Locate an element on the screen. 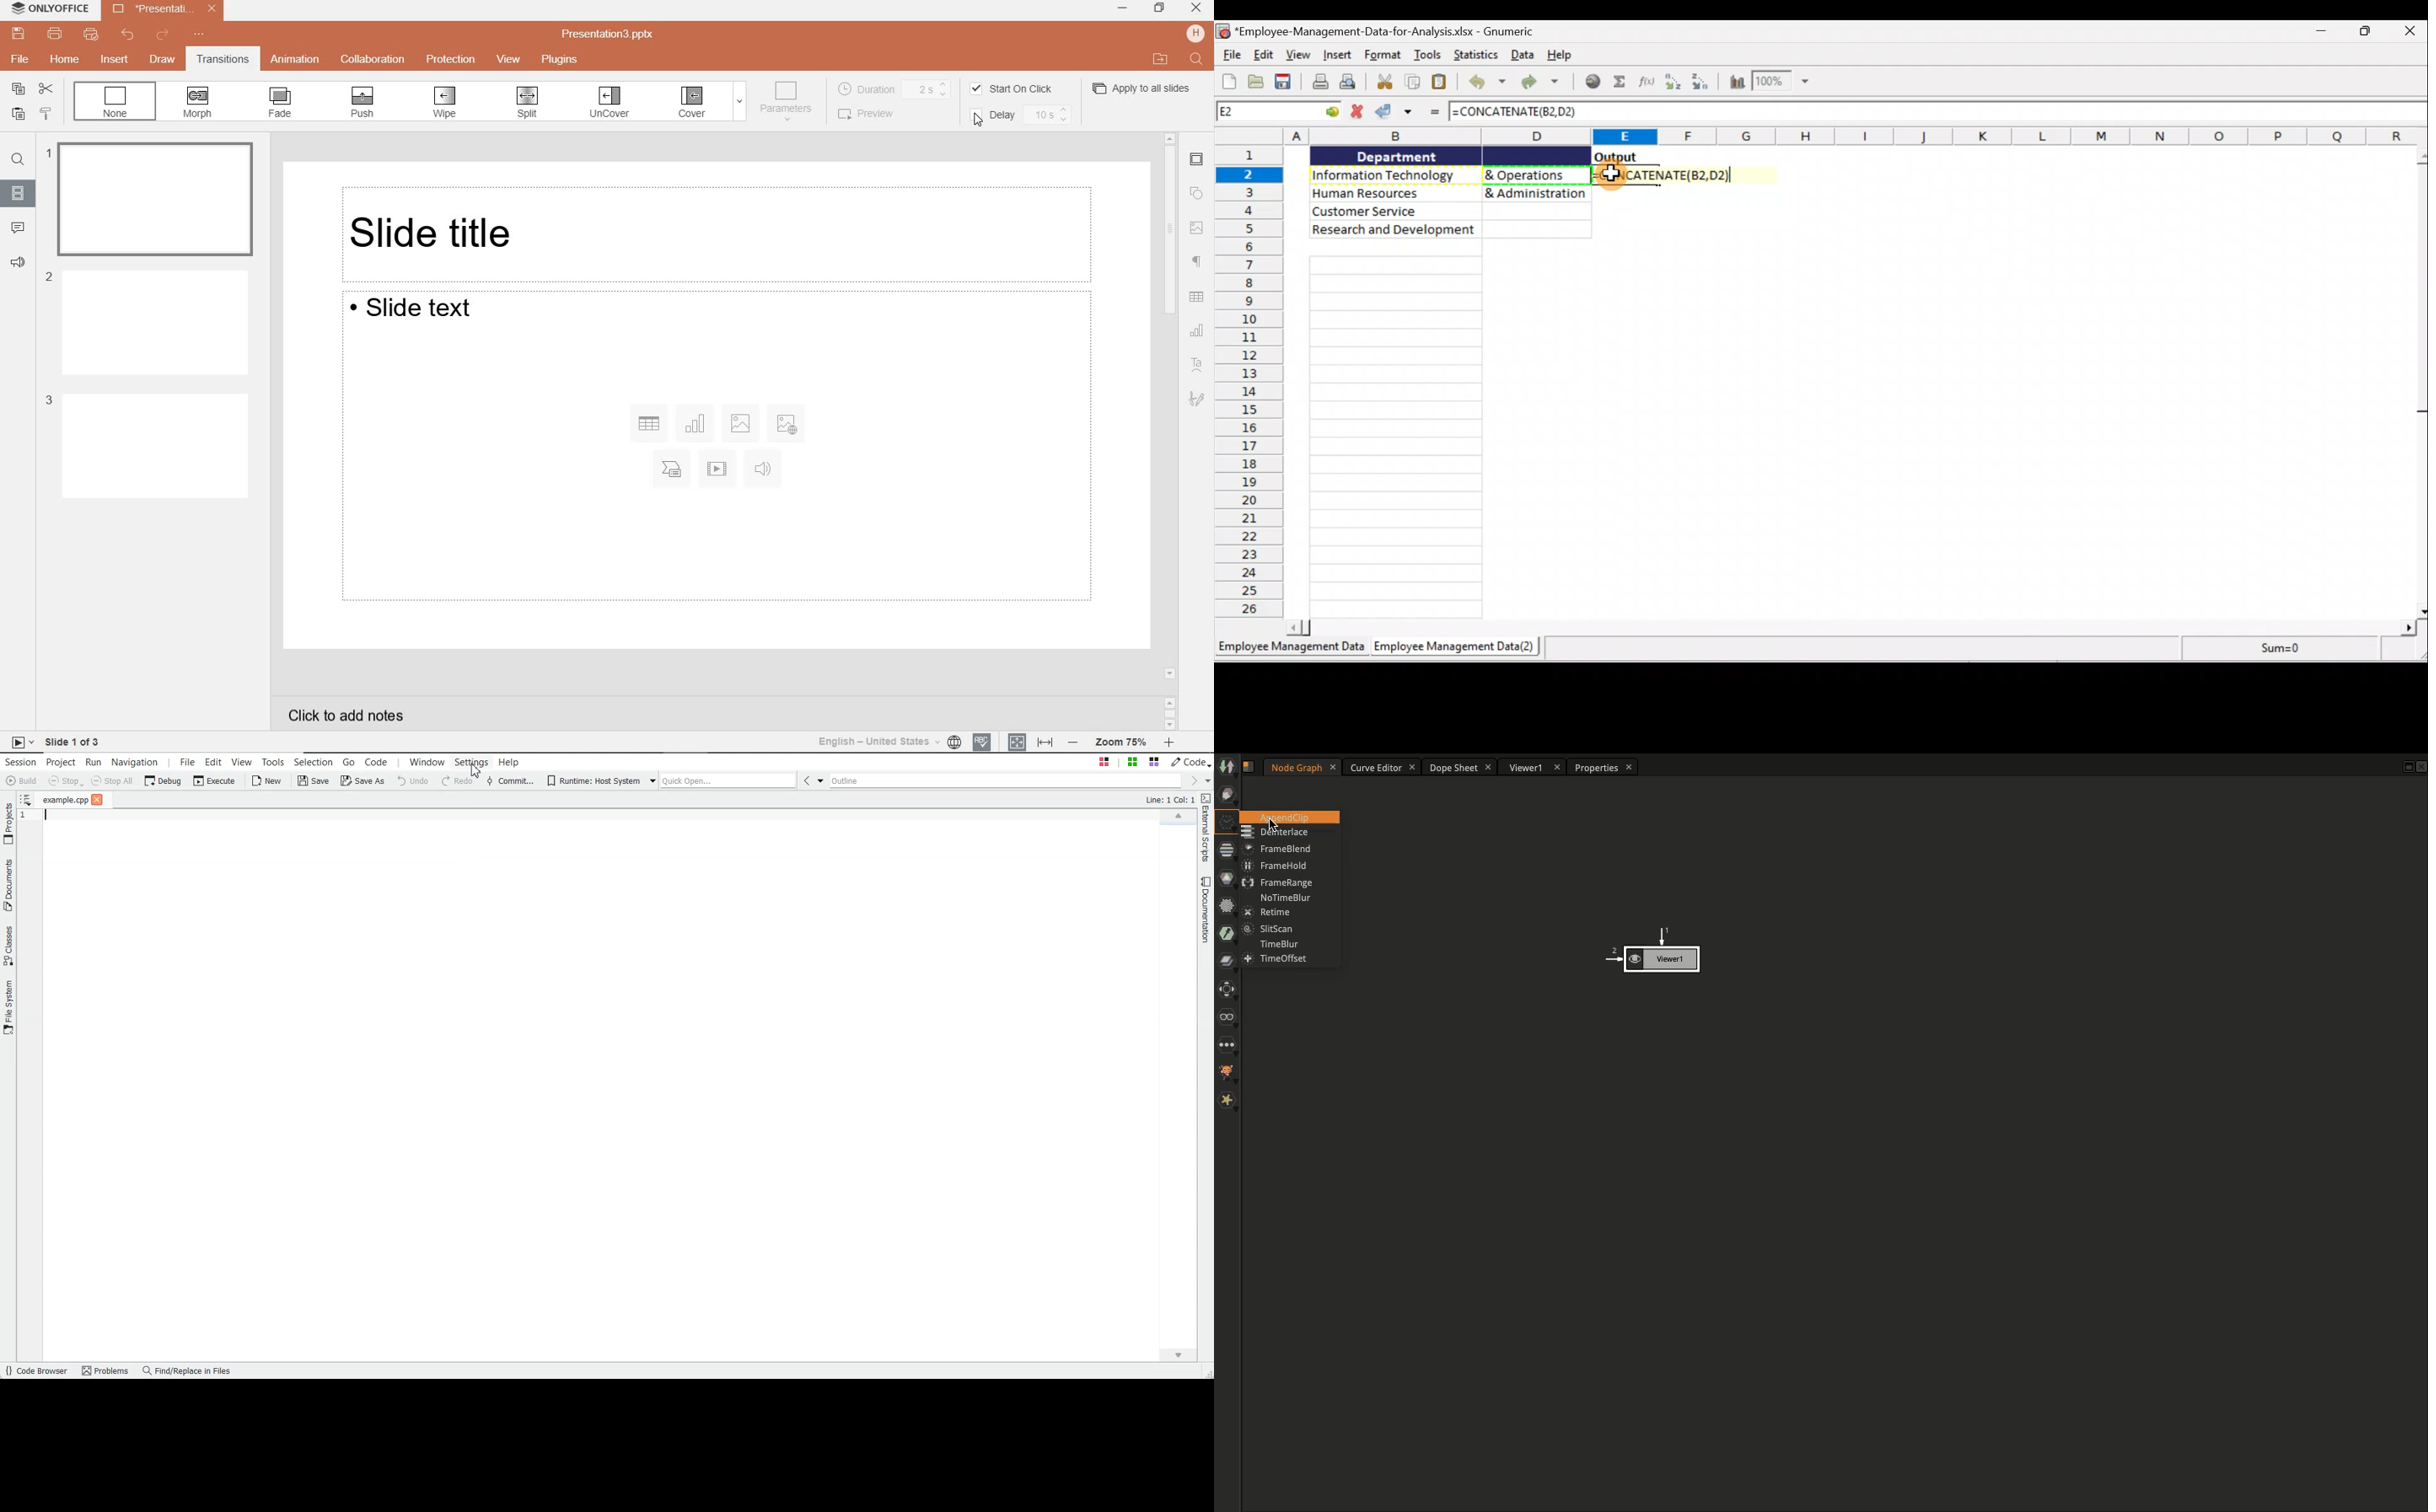 The height and width of the screenshot is (1512, 2436). cut is located at coordinates (45, 90).